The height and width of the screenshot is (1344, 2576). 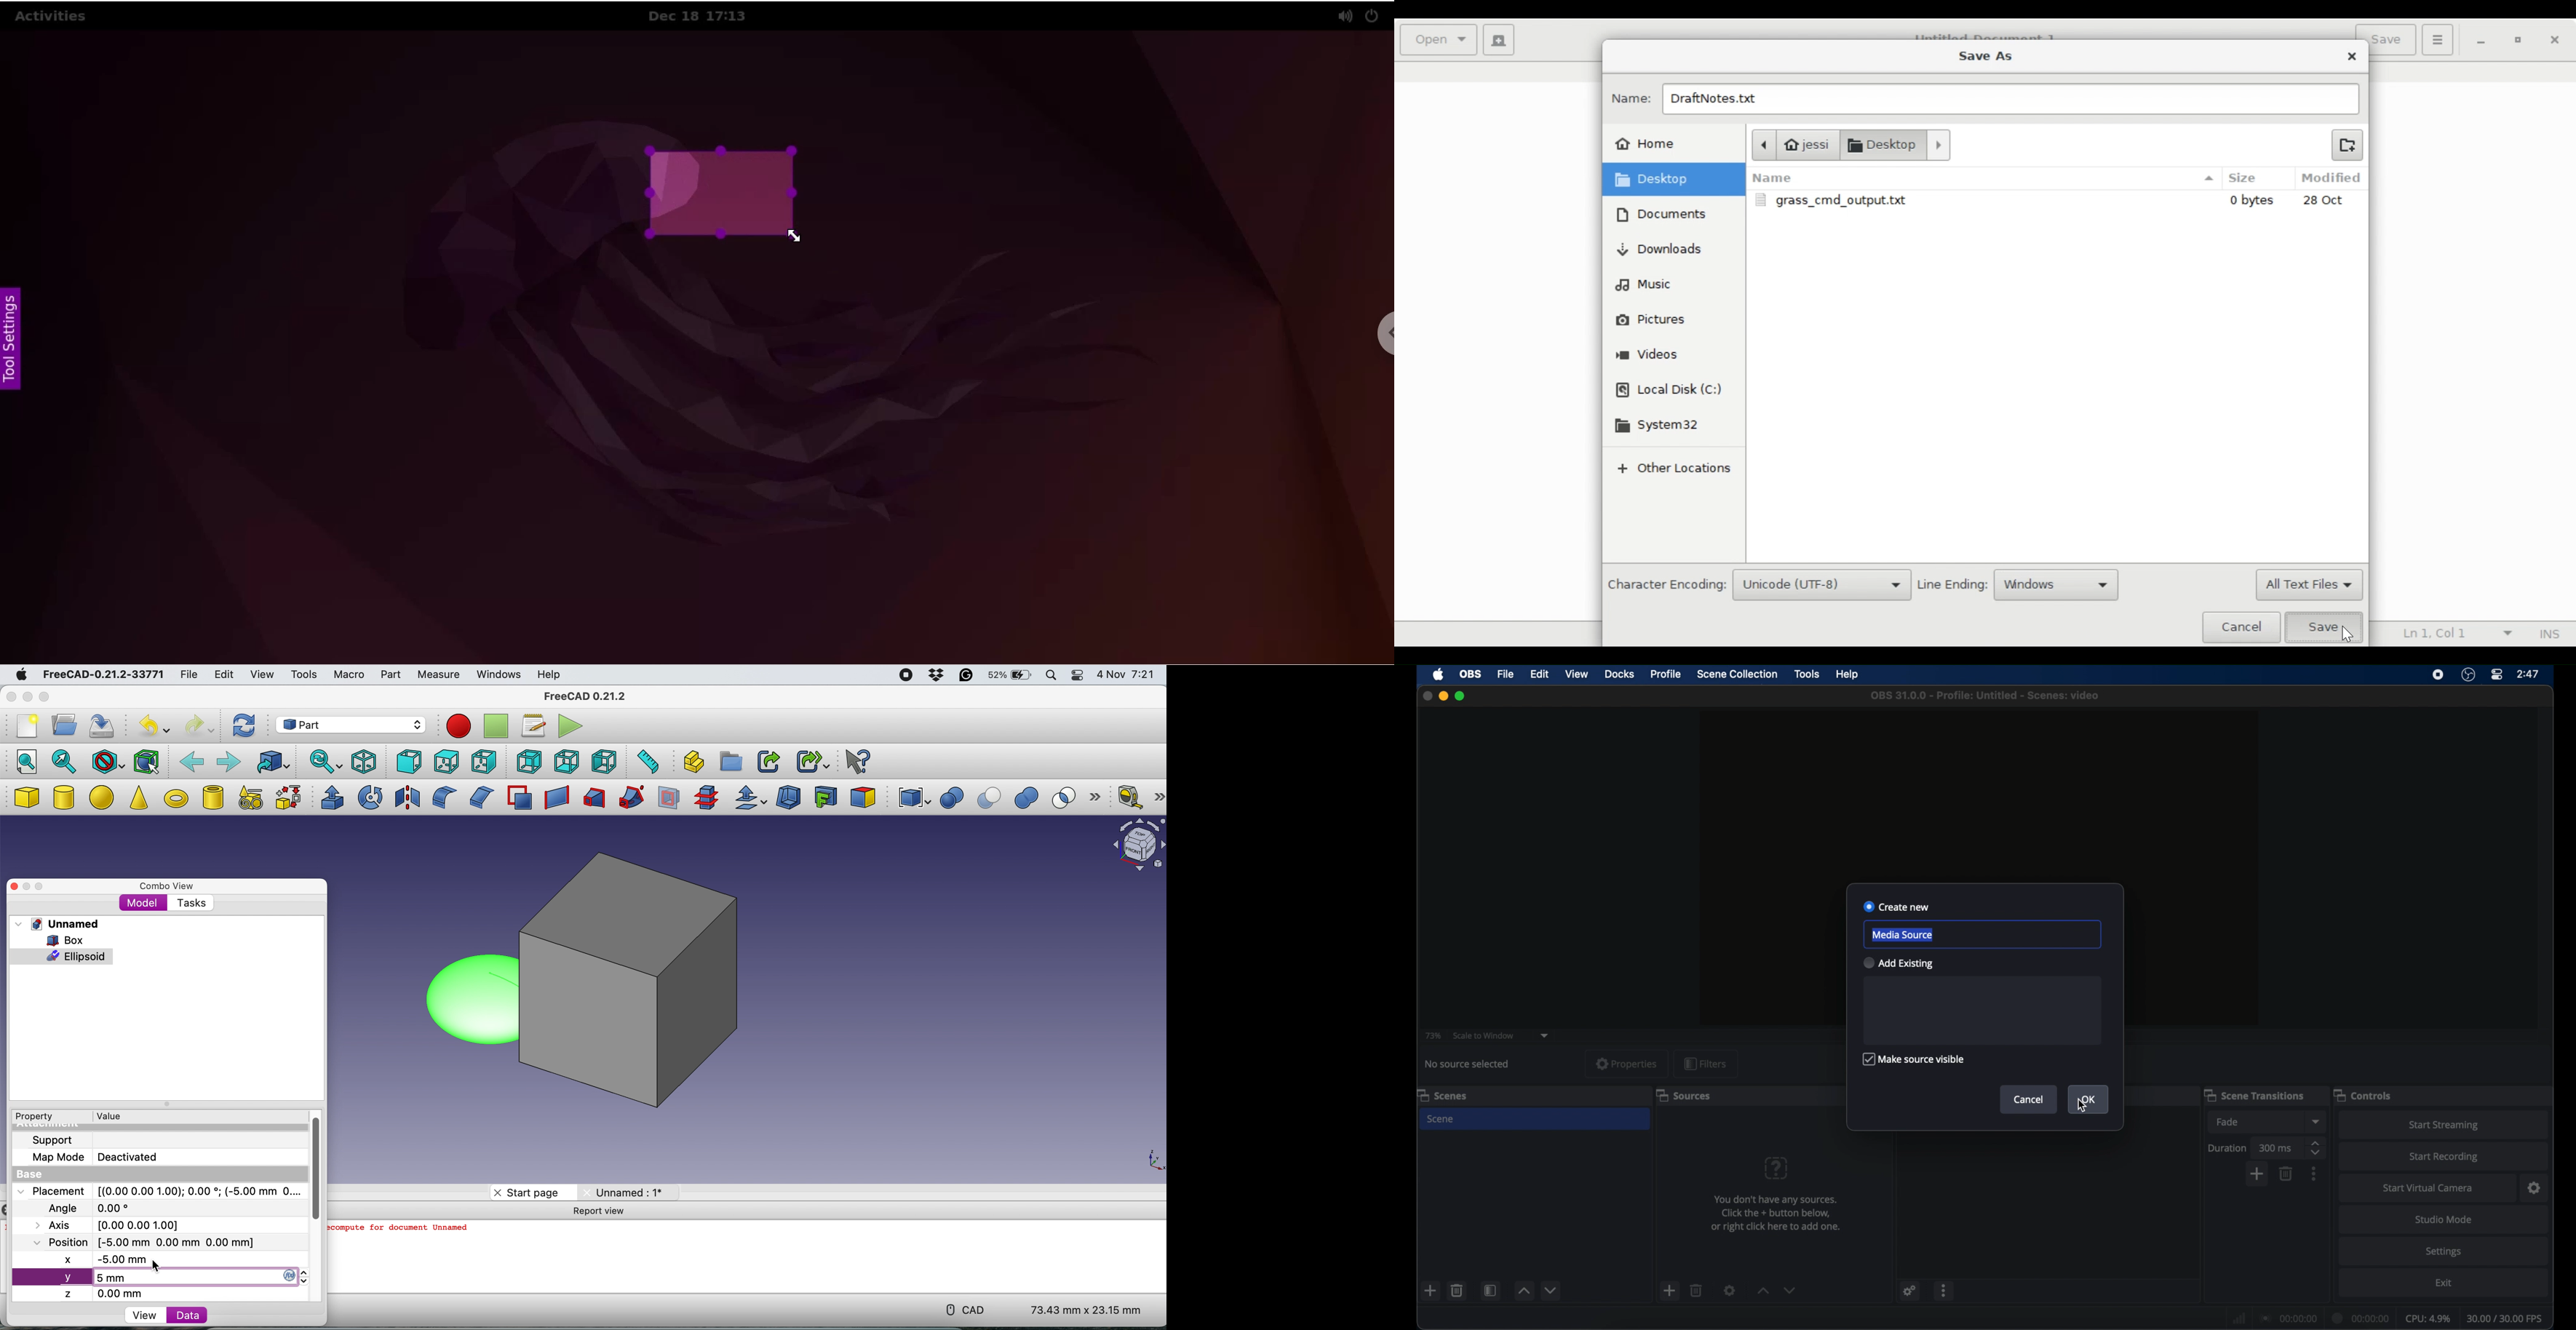 What do you see at coordinates (408, 797) in the screenshot?
I see `mirroring` at bounding box center [408, 797].